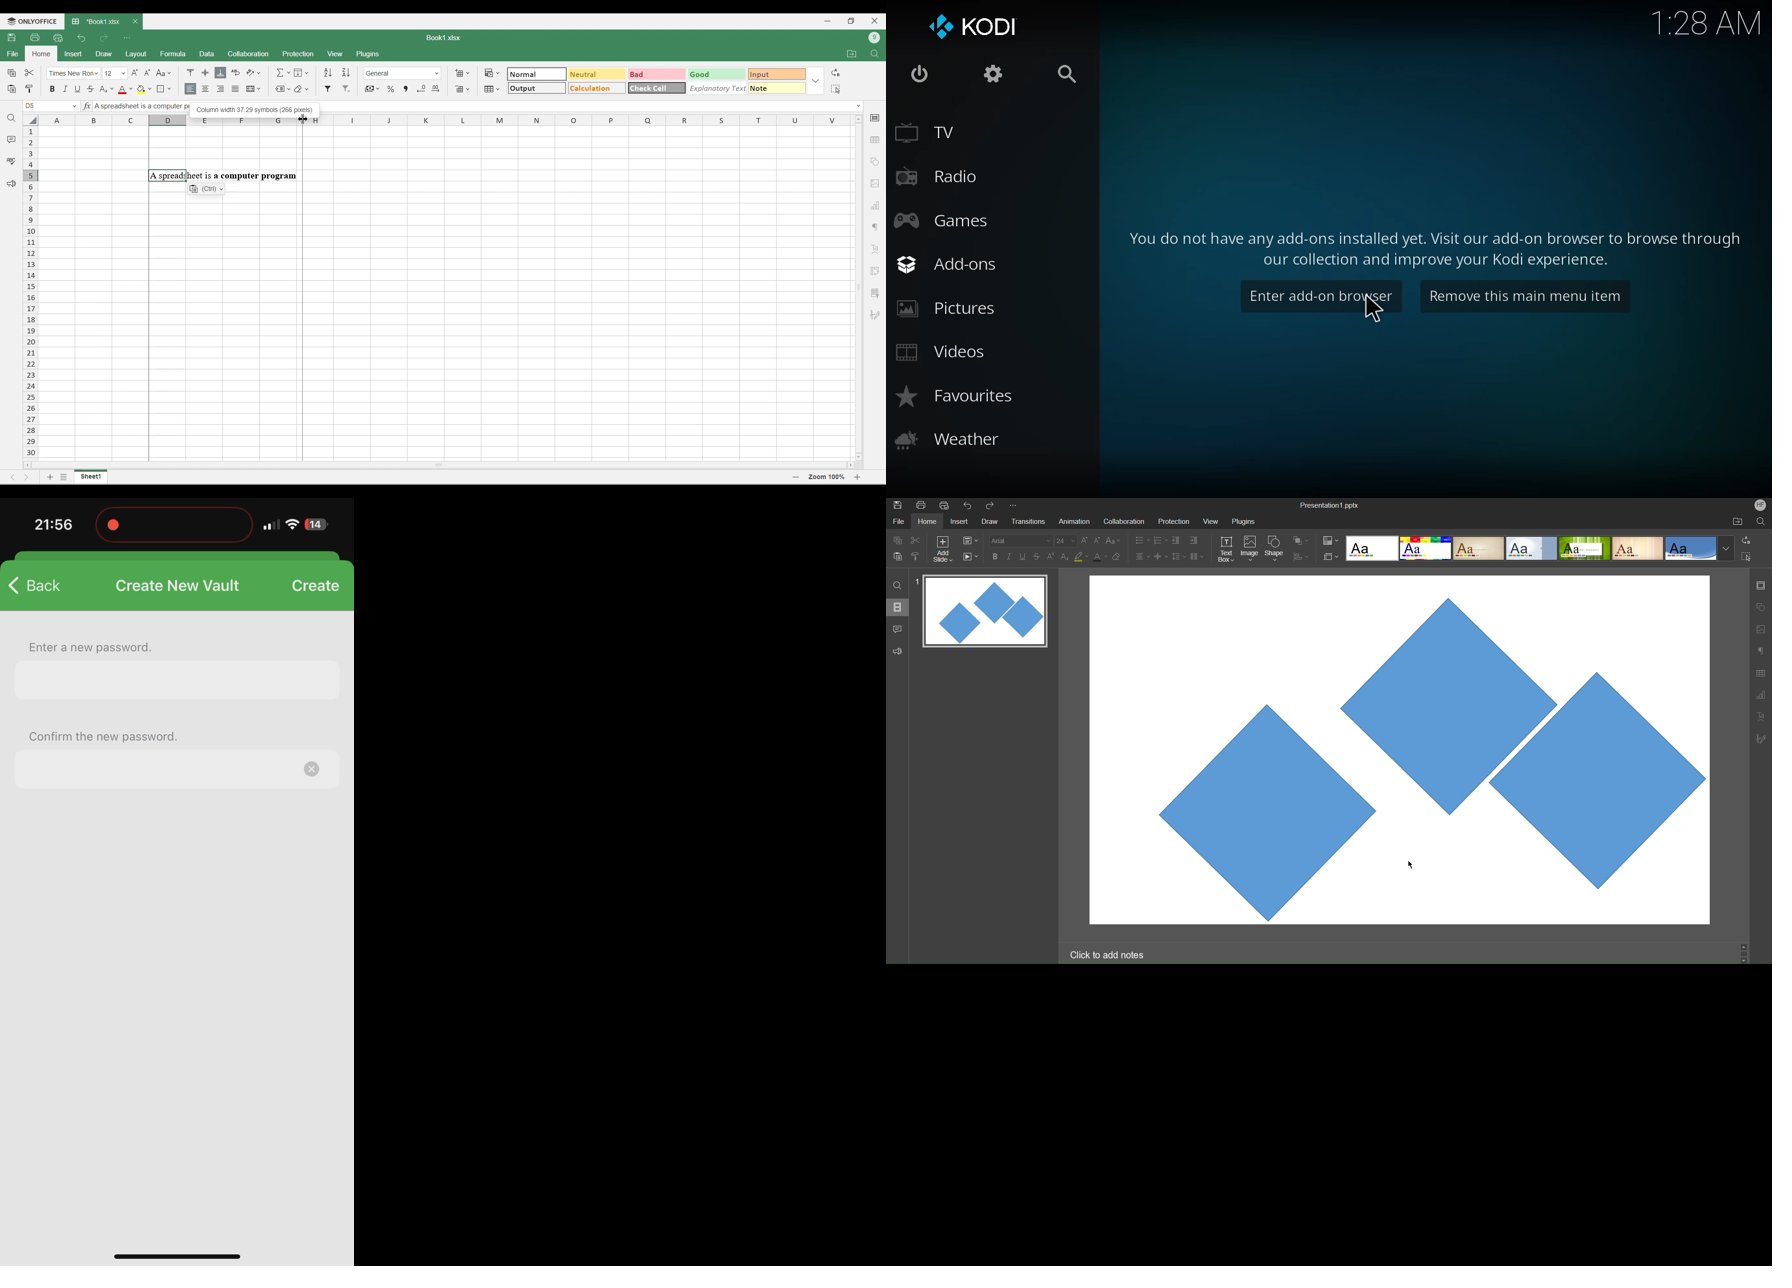 This screenshot has height=1288, width=1792. I want to click on search, so click(1071, 74).